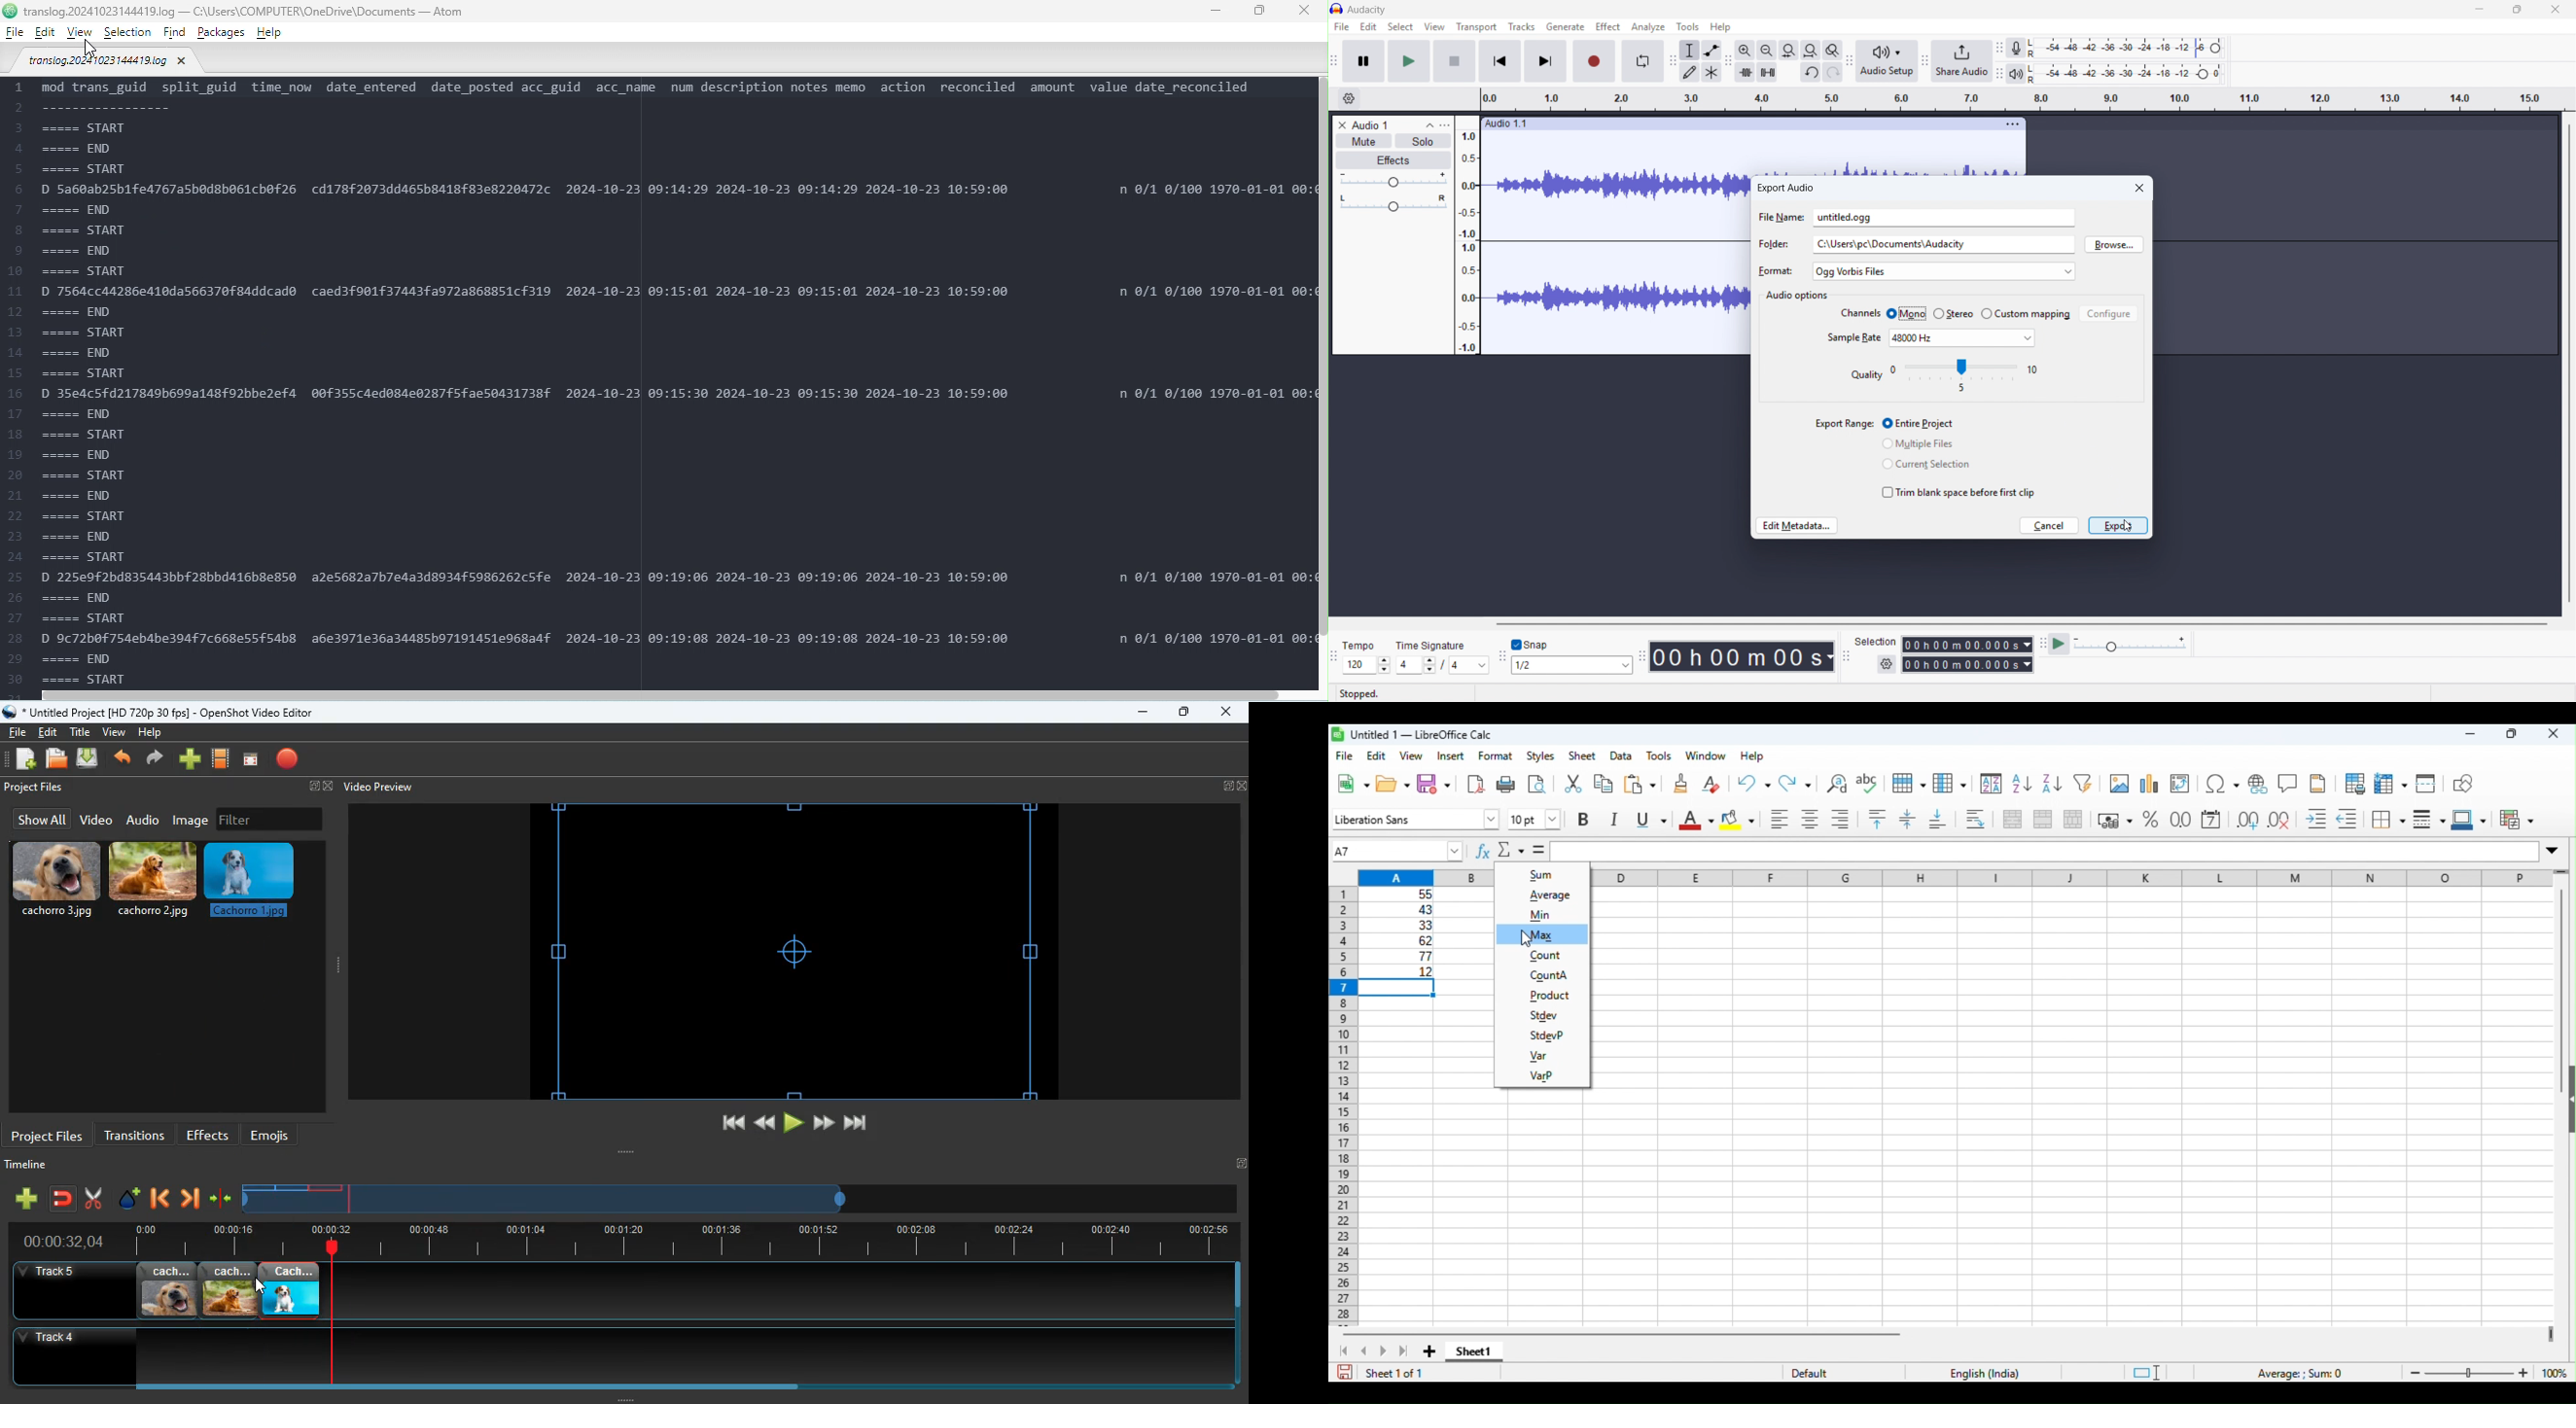 The width and height of the screenshot is (2576, 1428). What do you see at coordinates (1414, 734) in the screenshot?
I see `title` at bounding box center [1414, 734].